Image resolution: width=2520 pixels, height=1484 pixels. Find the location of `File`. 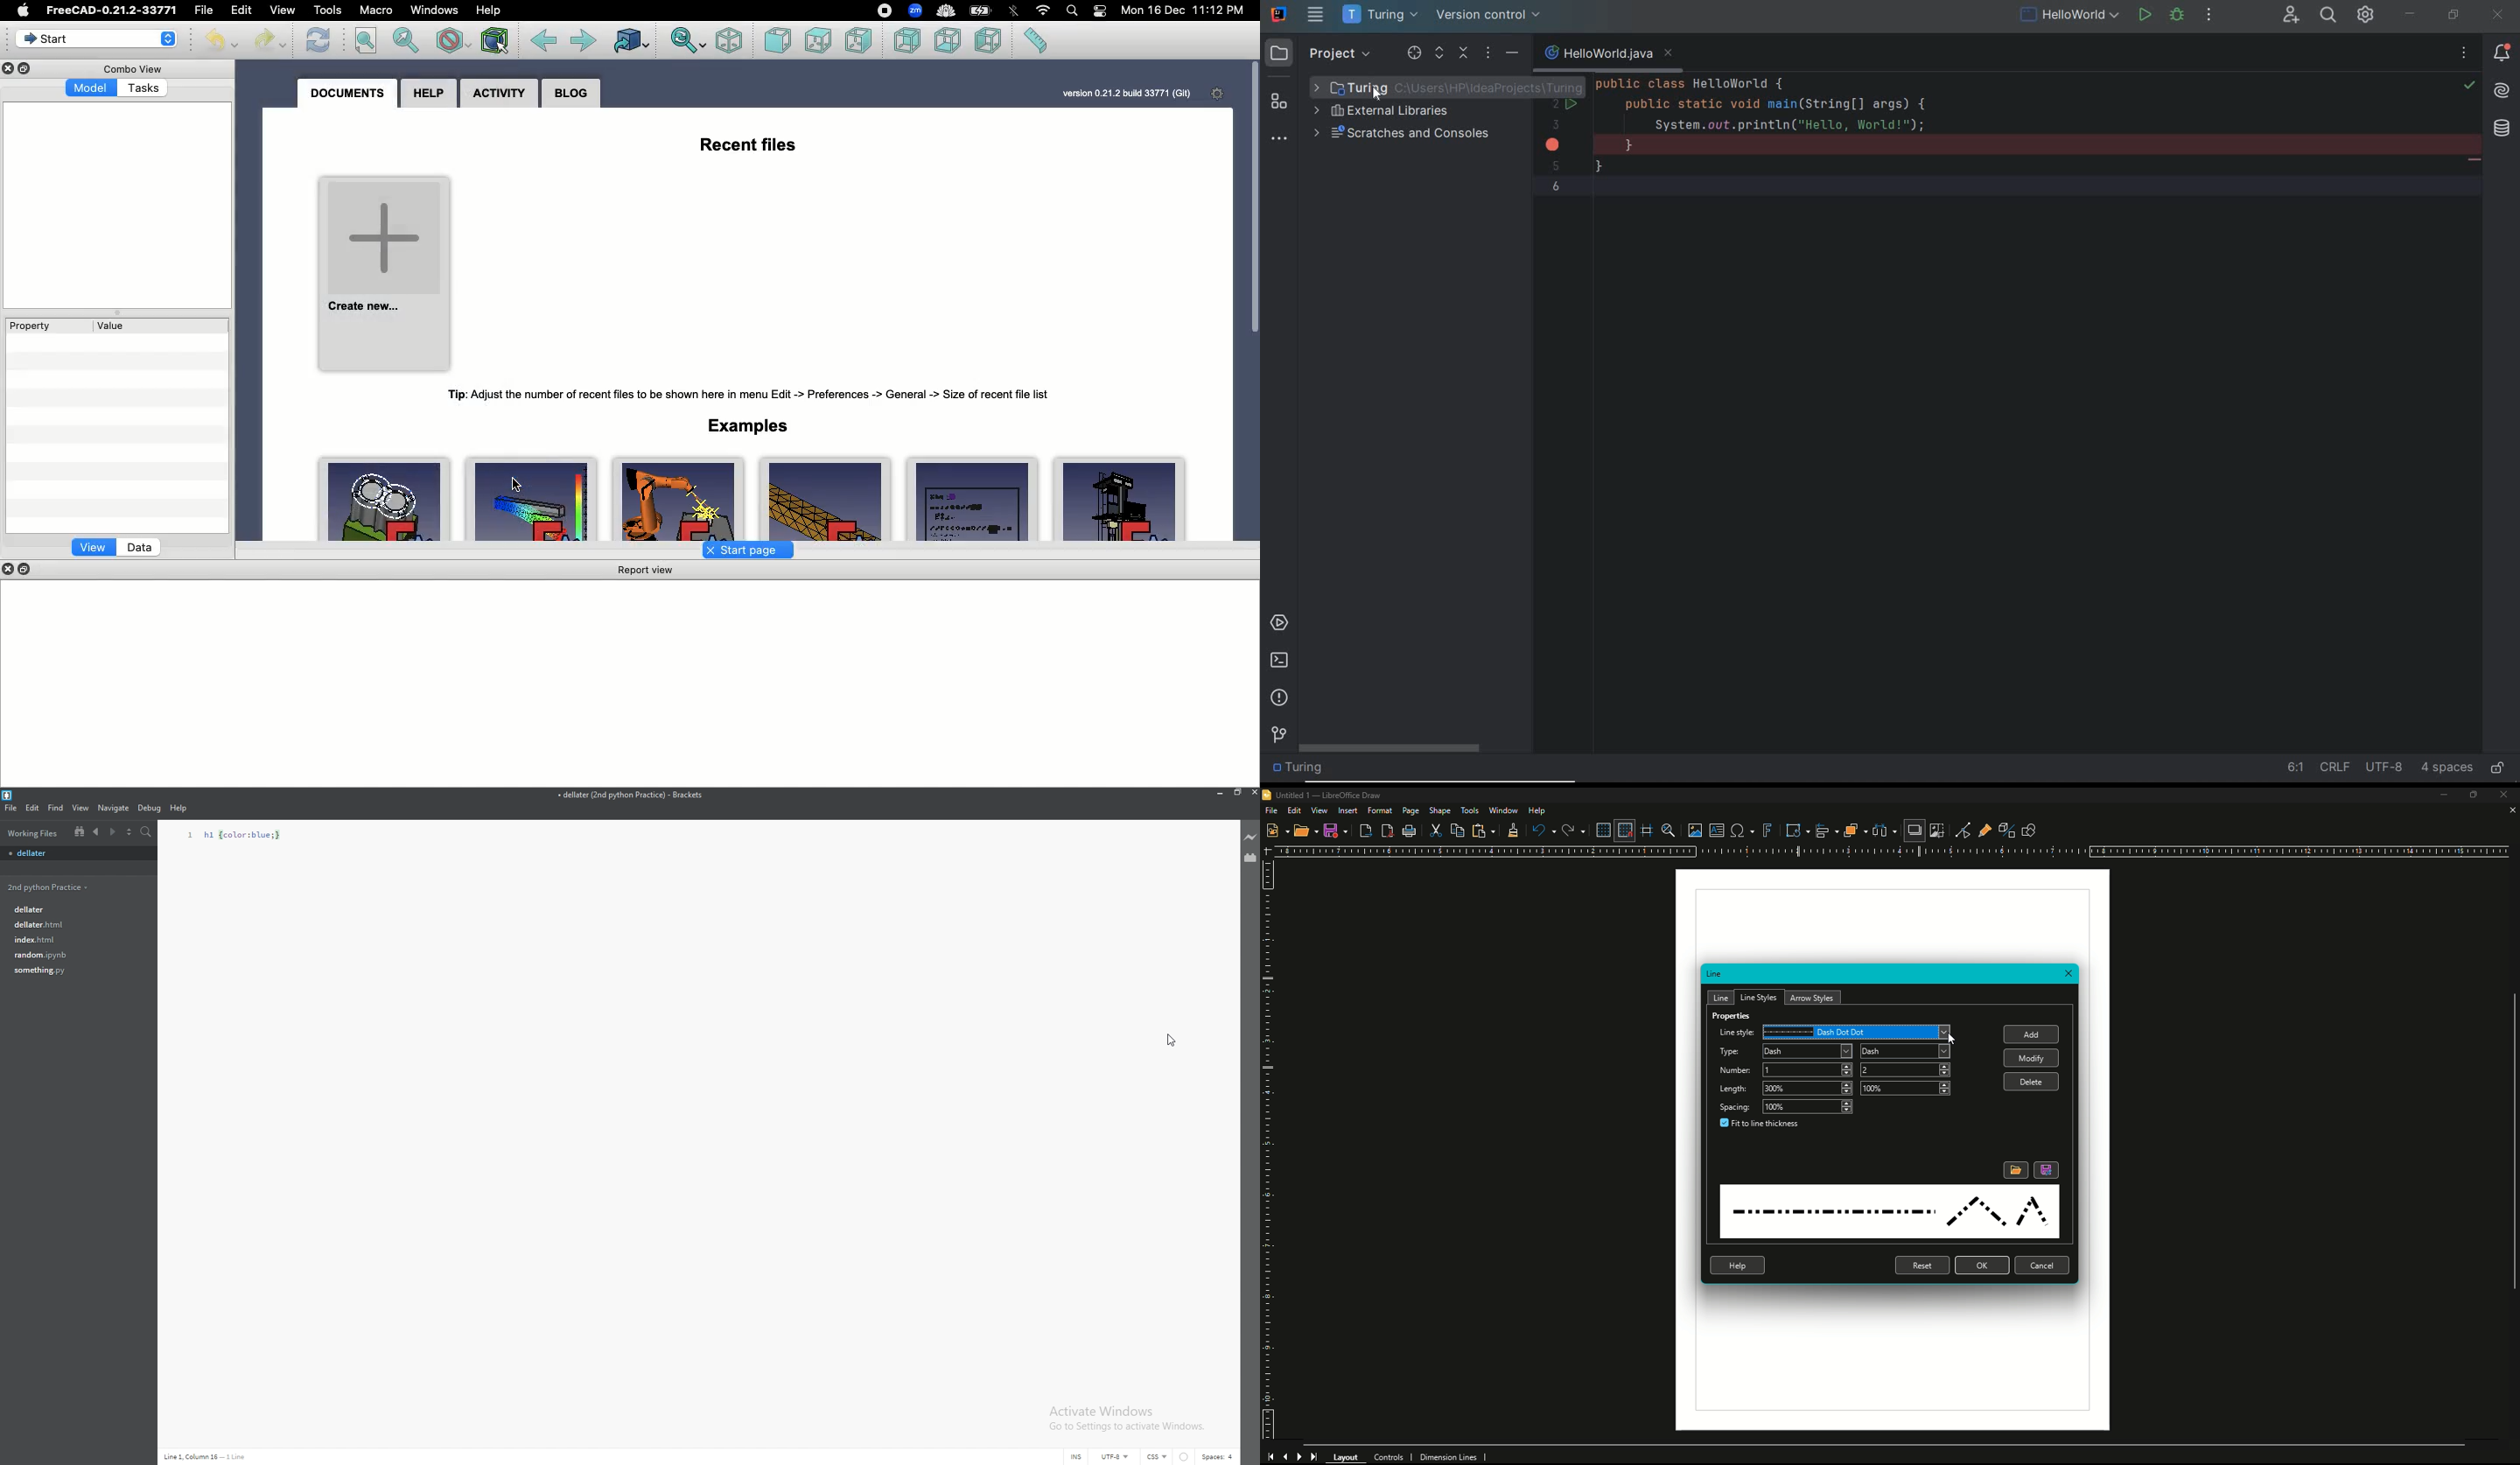

File is located at coordinates (1270, 810).